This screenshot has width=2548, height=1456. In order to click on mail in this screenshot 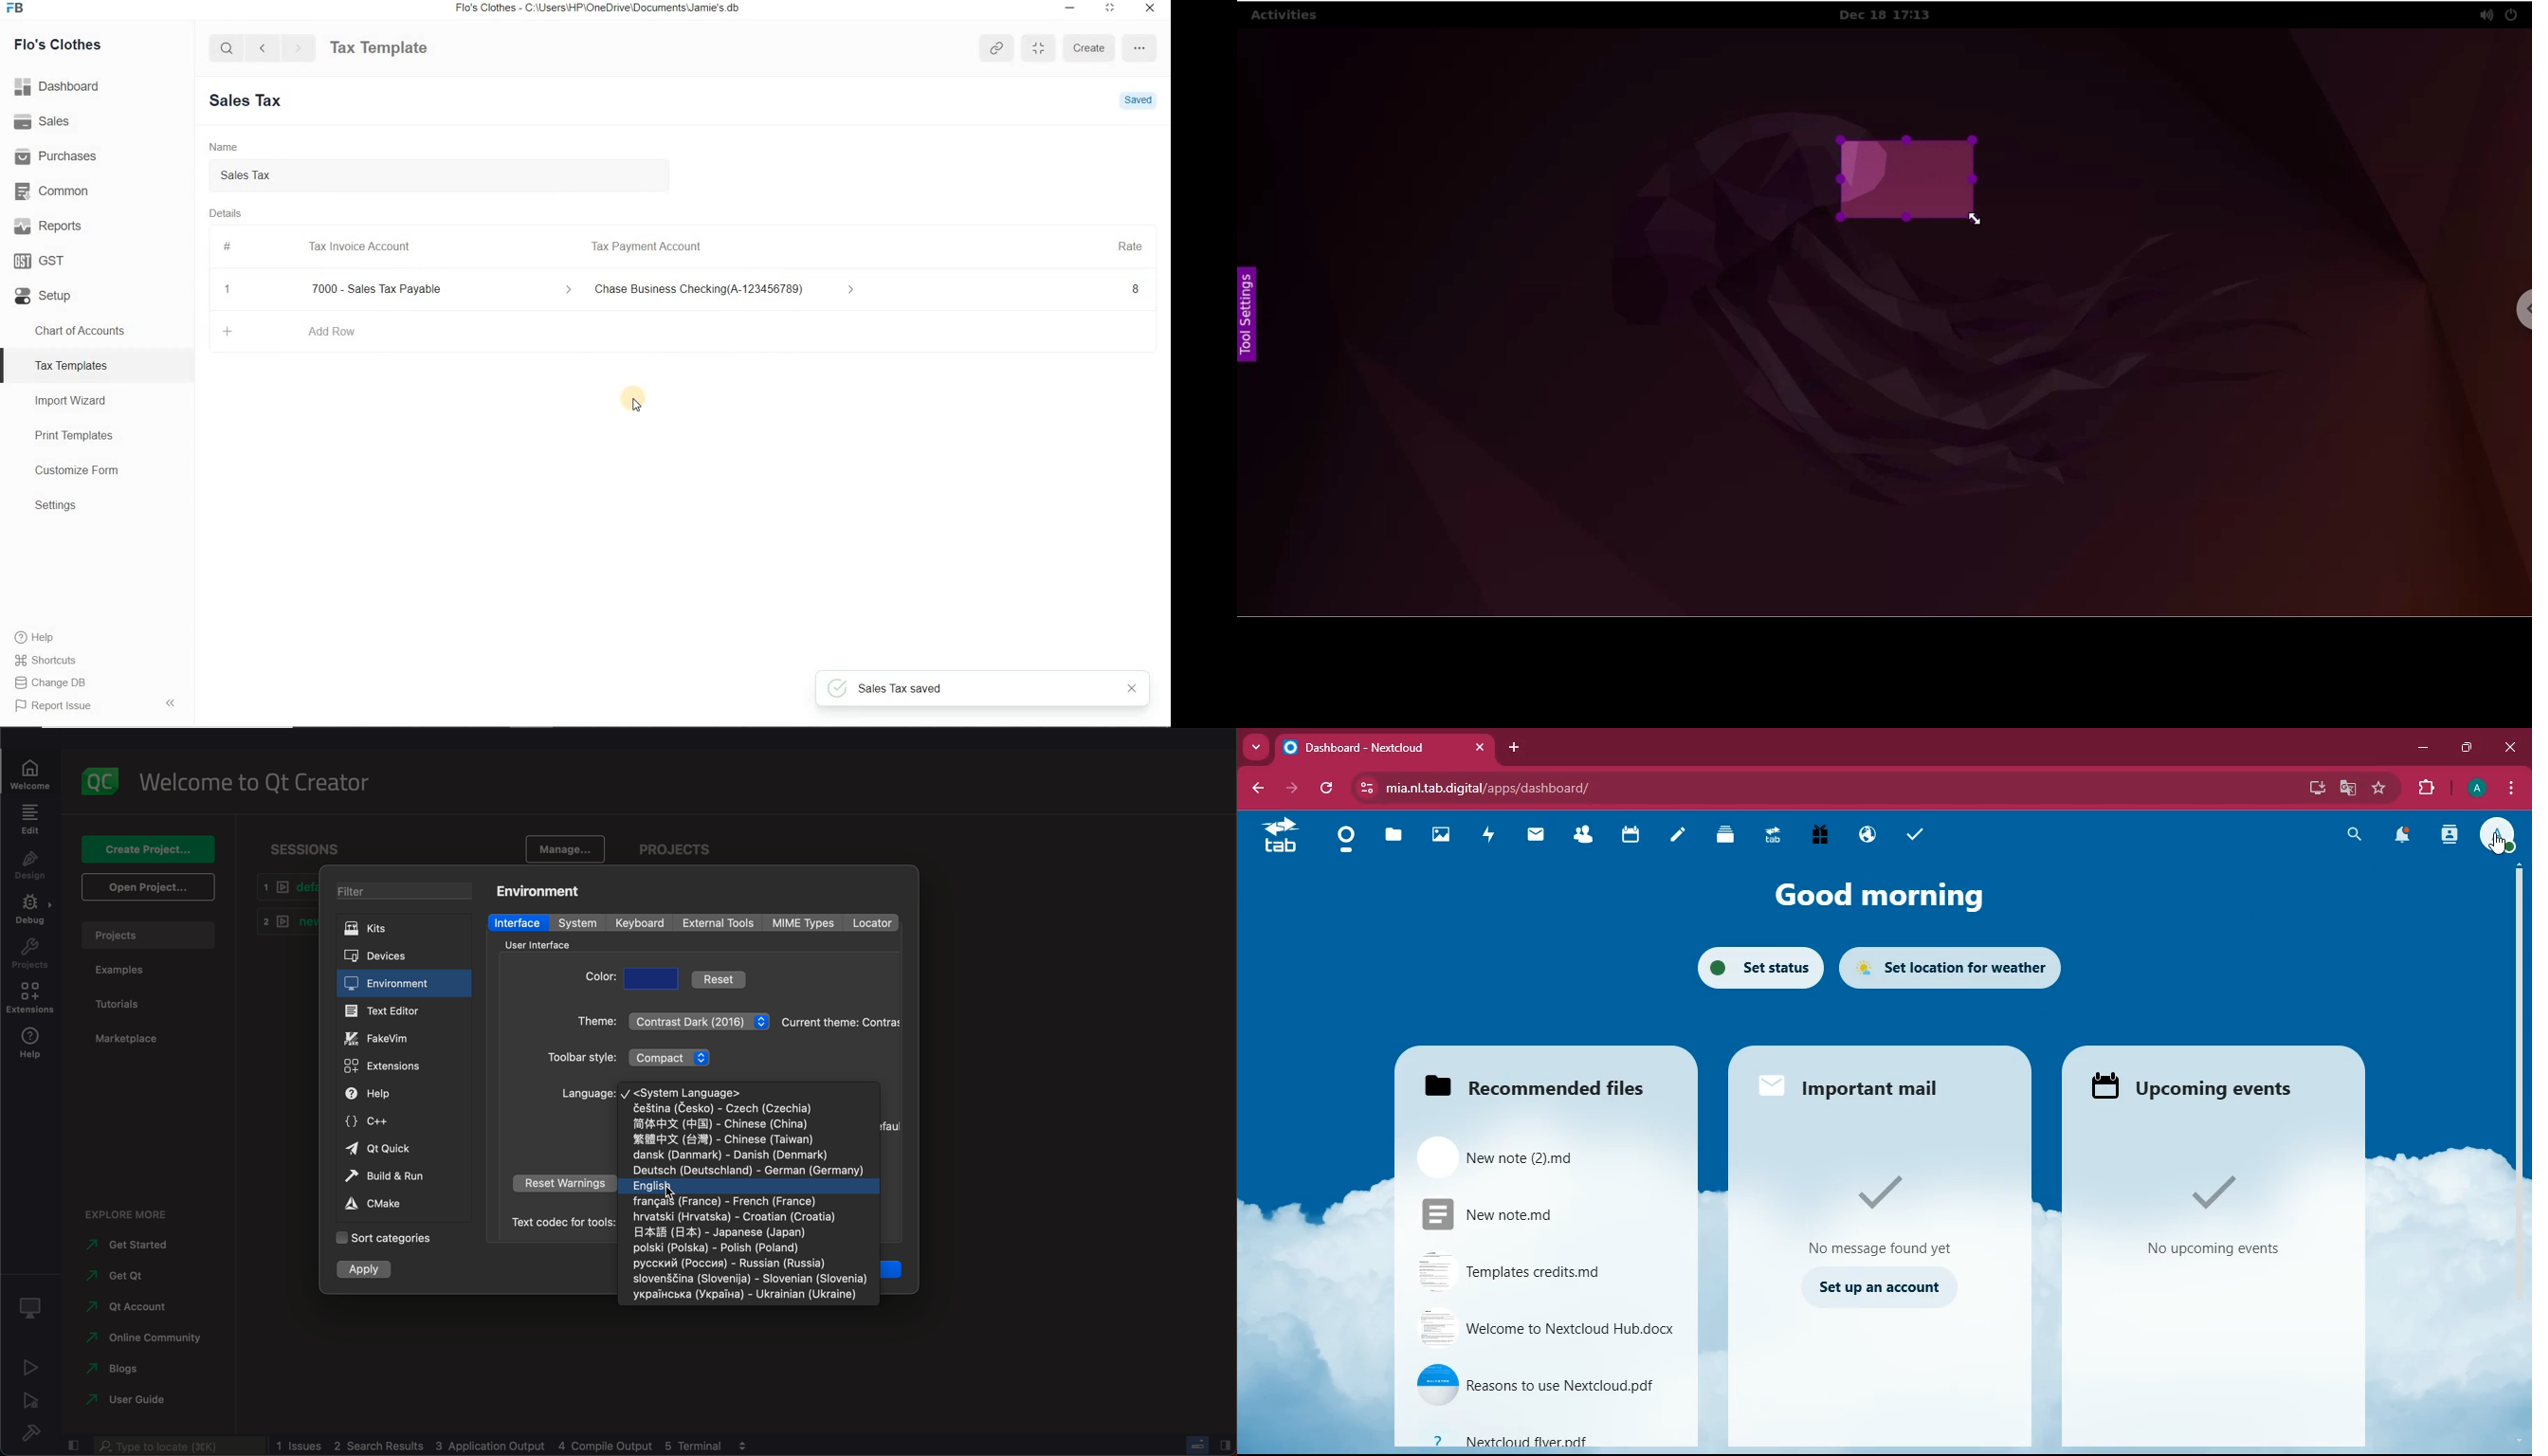, I will do `click(1537, 836)`.